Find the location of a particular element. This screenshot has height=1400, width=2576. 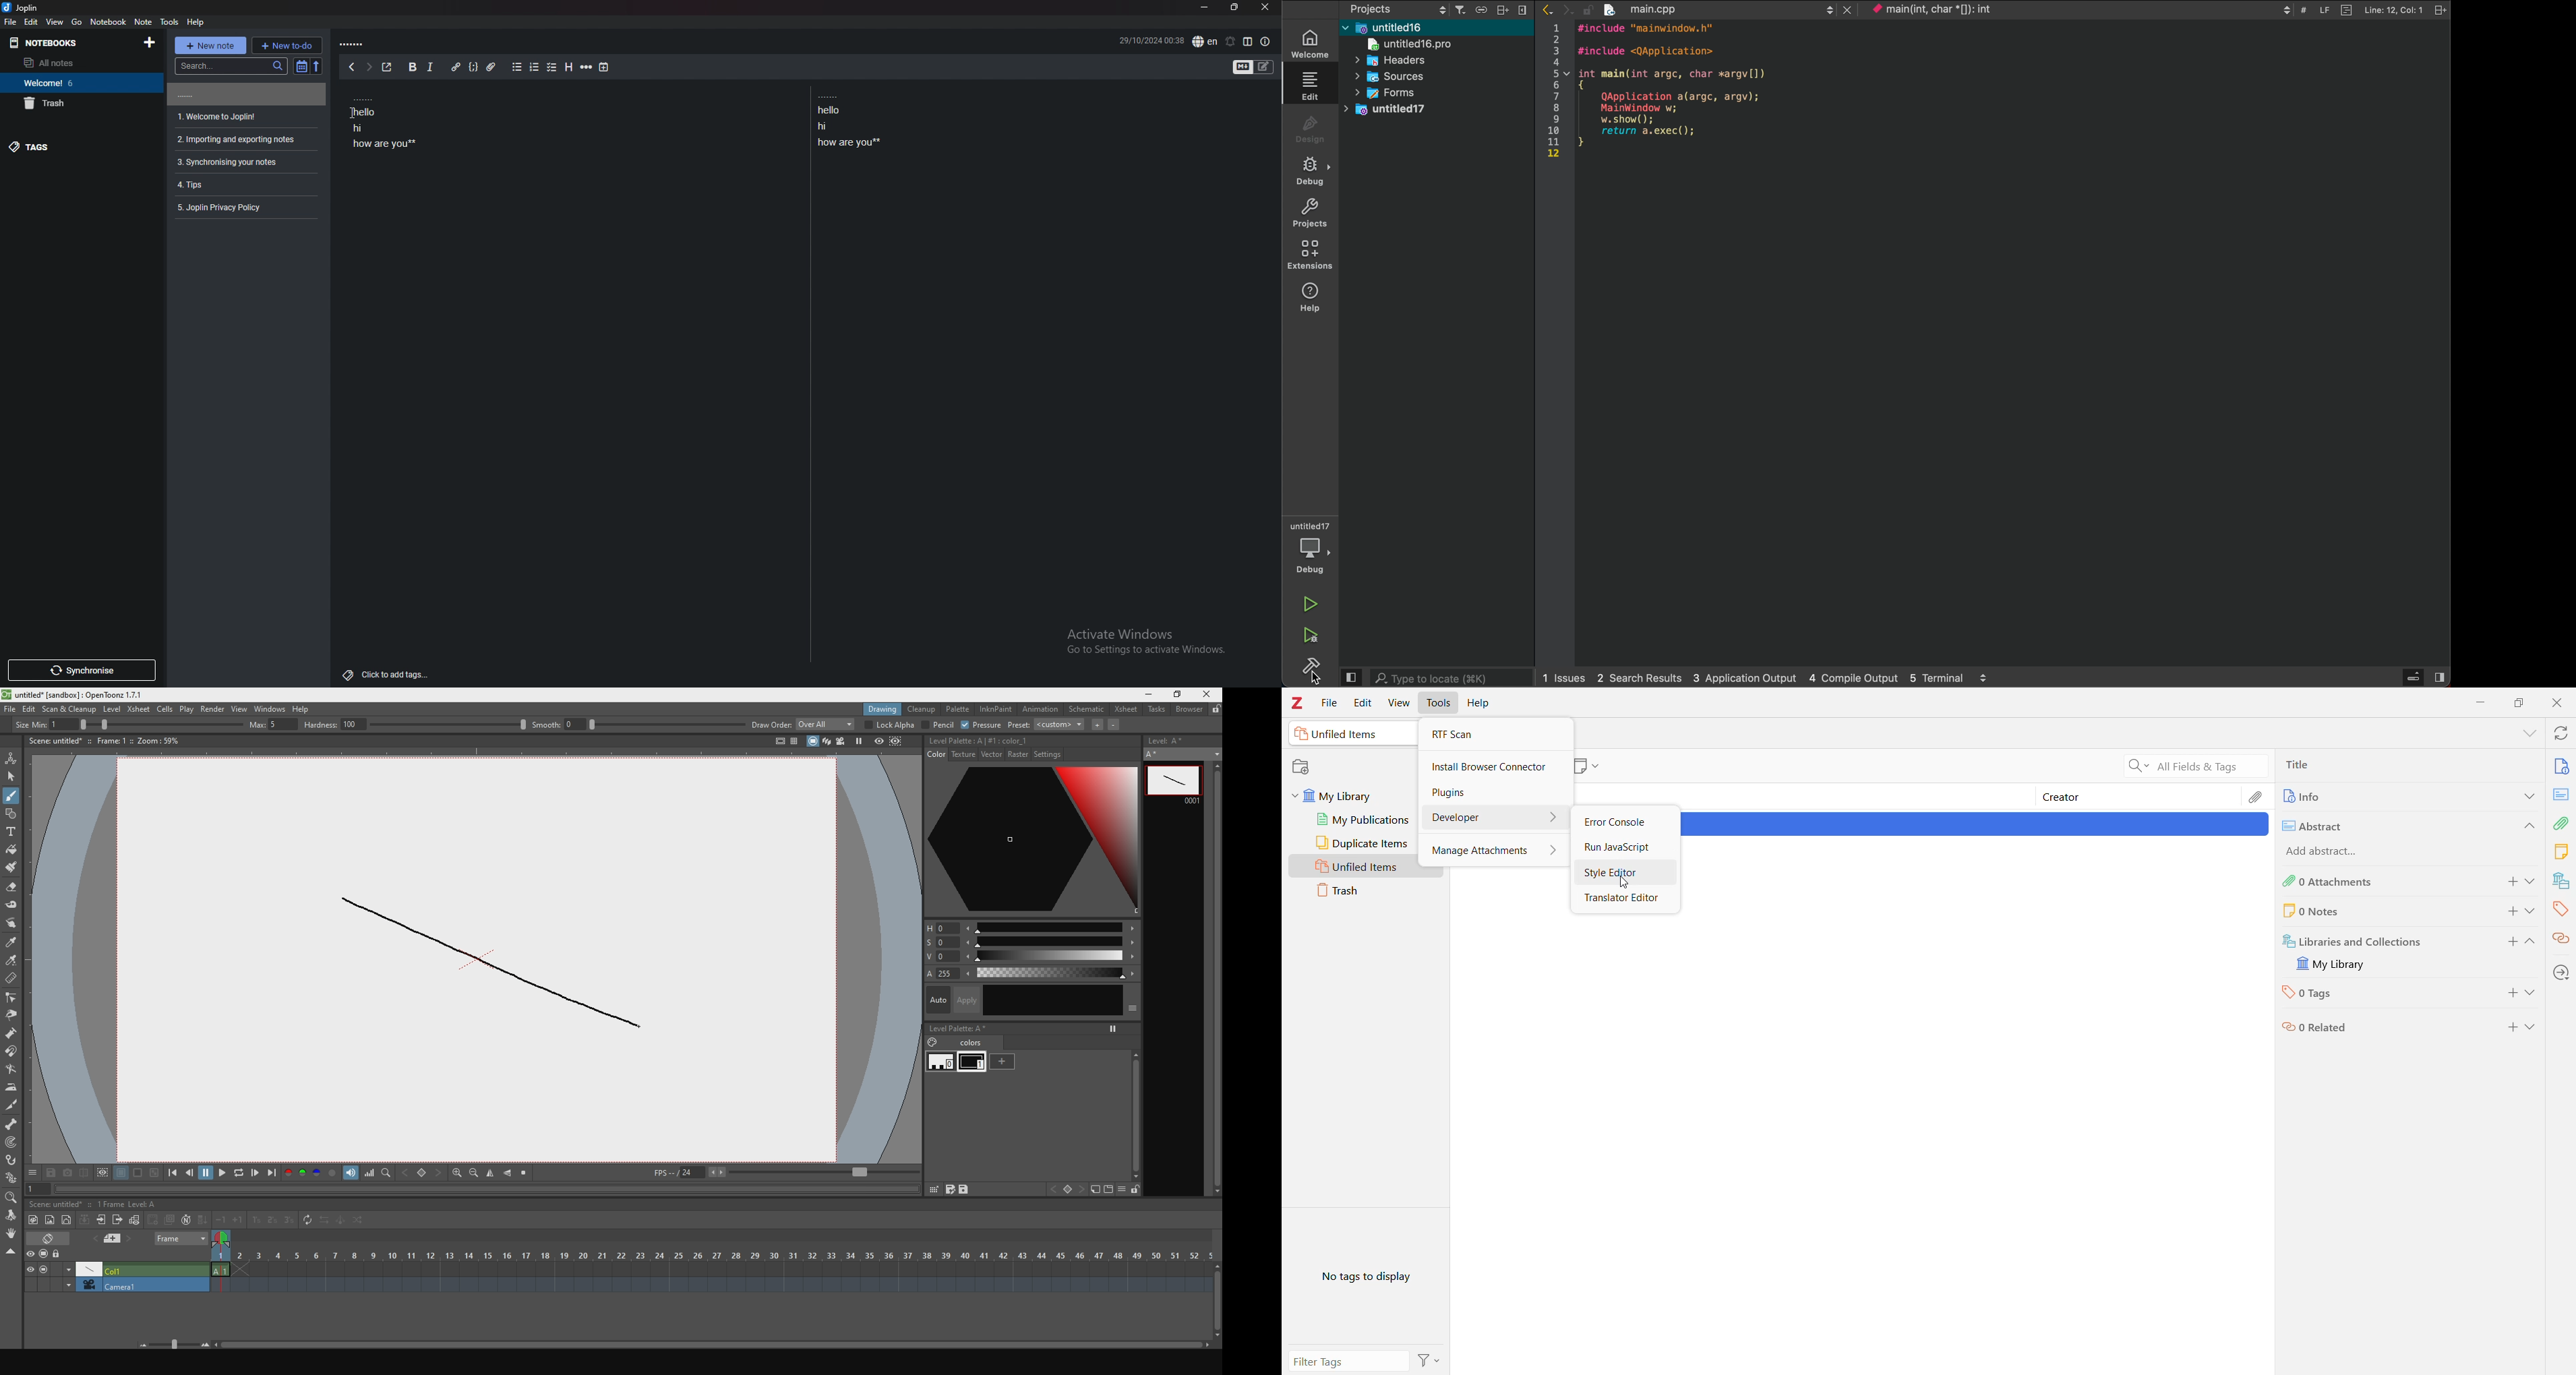

resize is located at coordinates (1235, 7).